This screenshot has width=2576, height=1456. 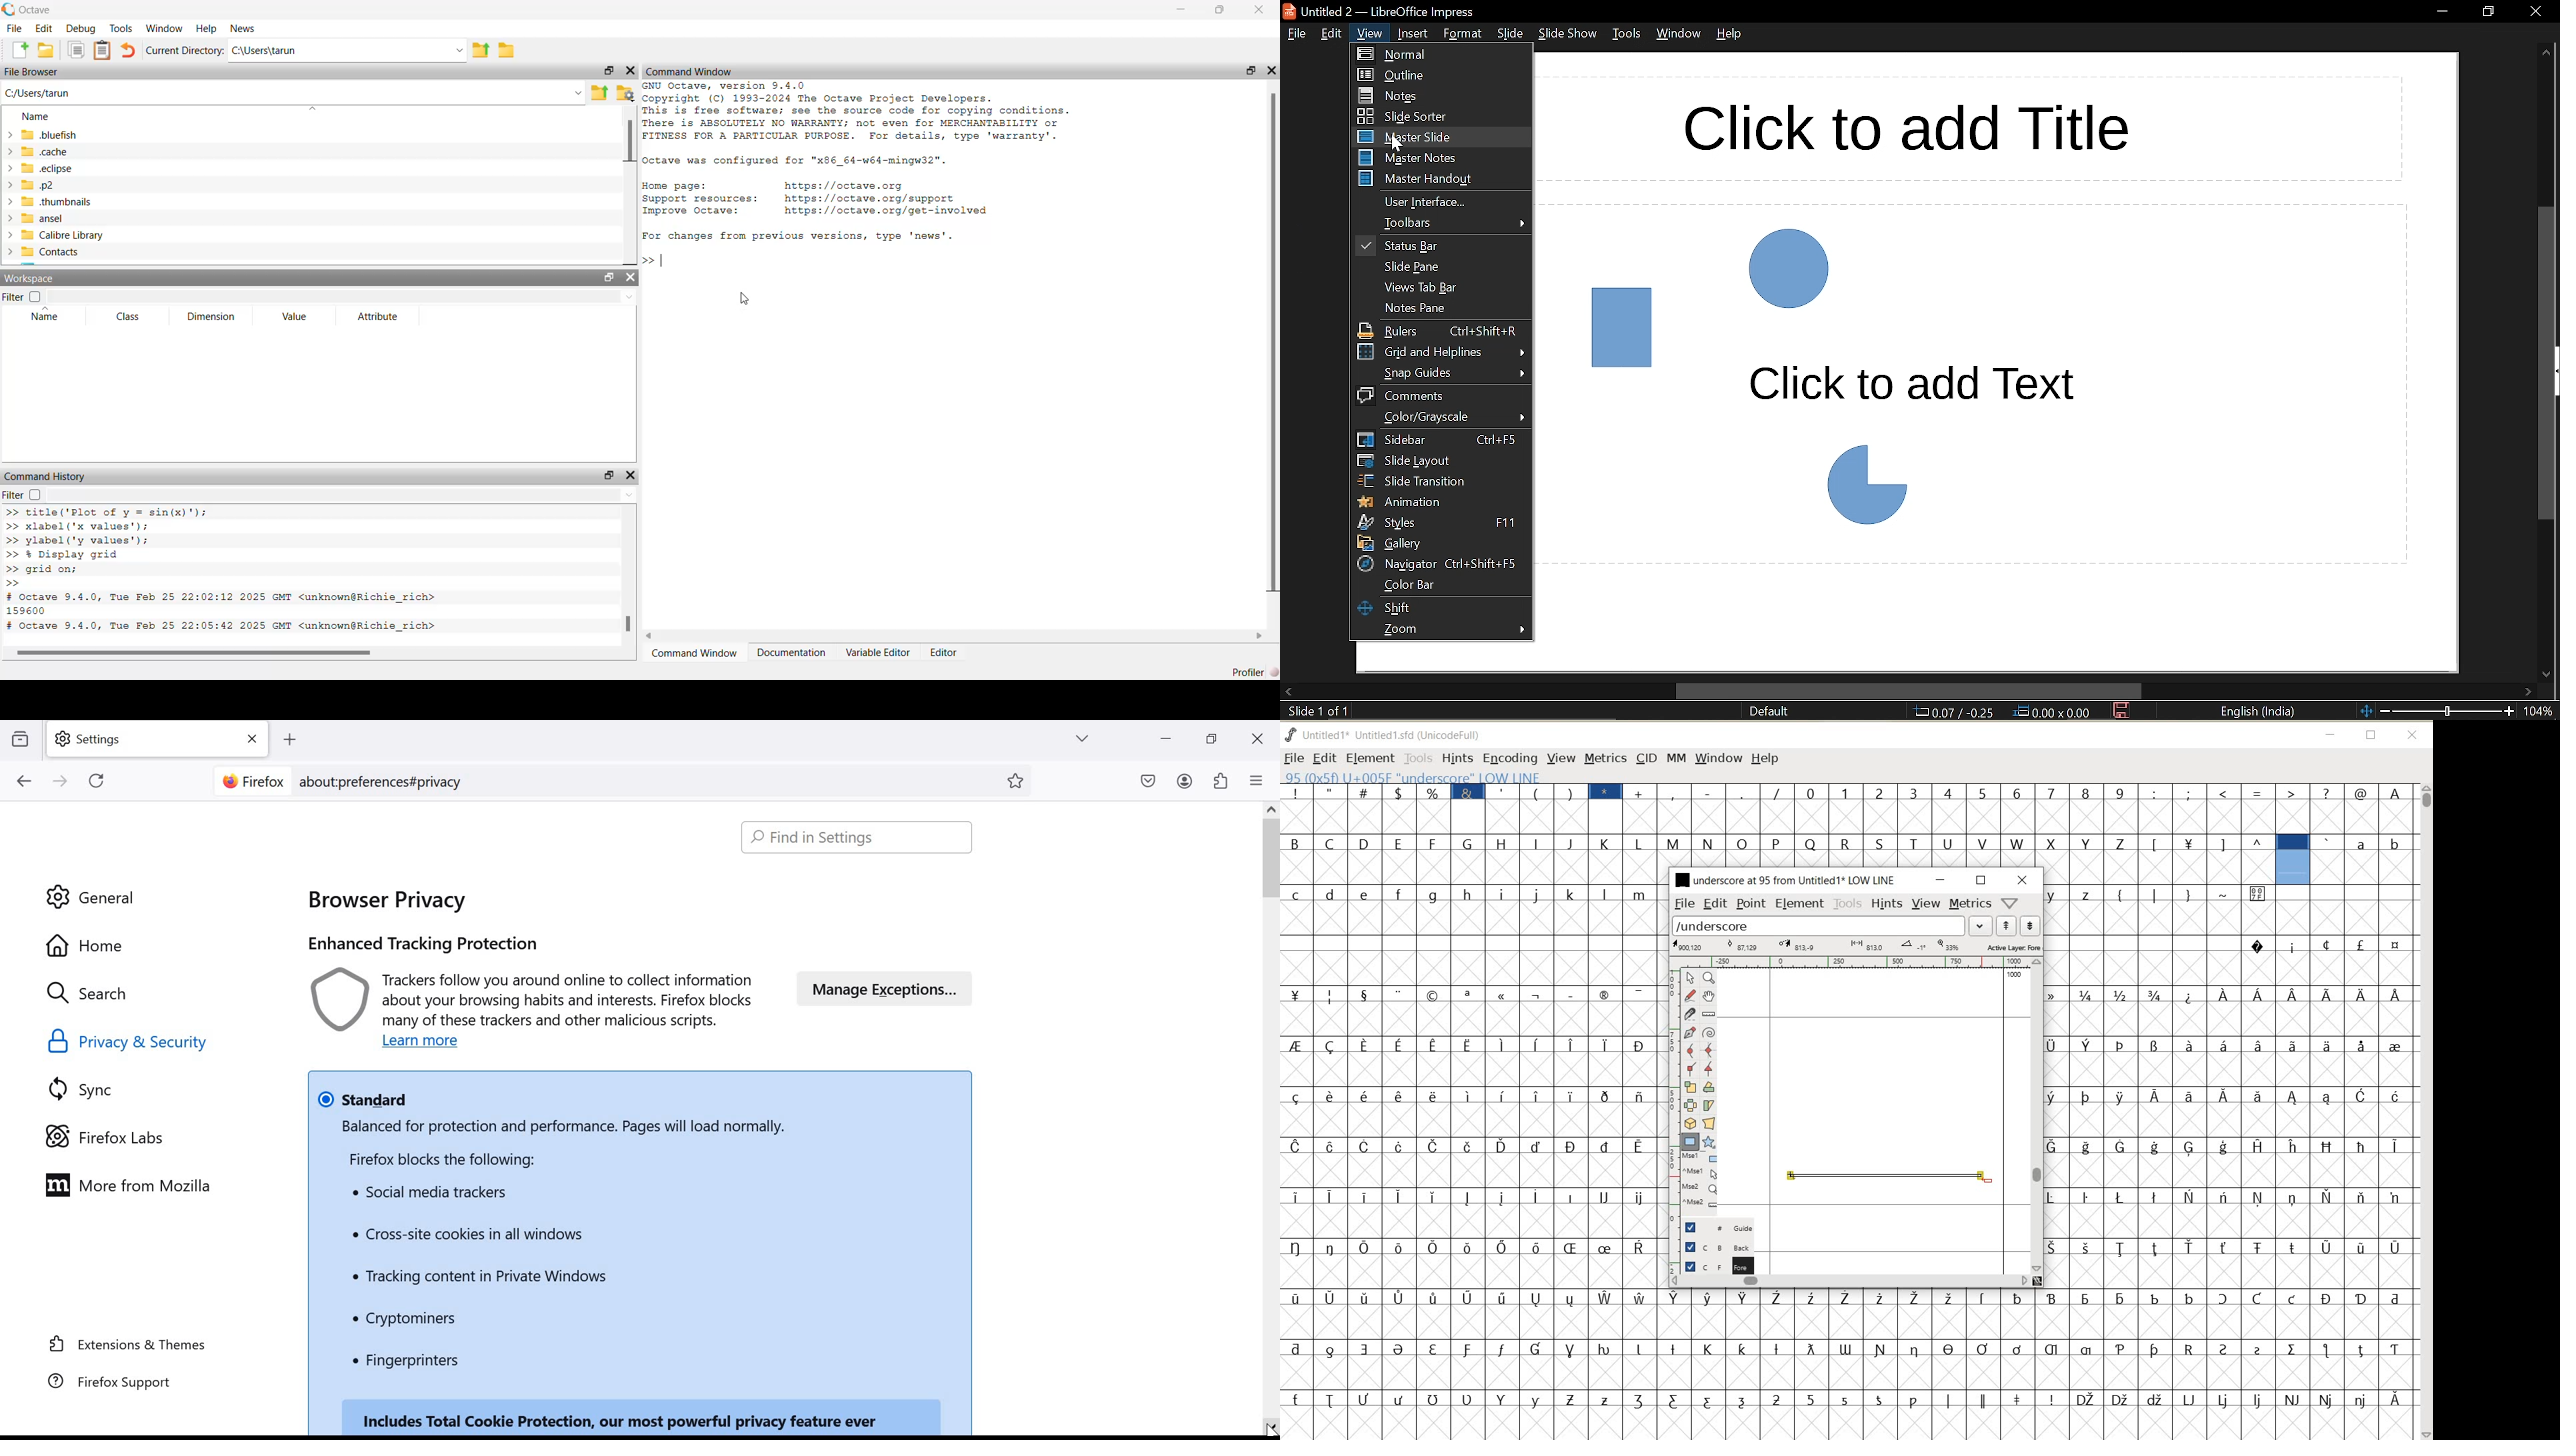 I want to click on Comments, so click(x=1438, y=395).